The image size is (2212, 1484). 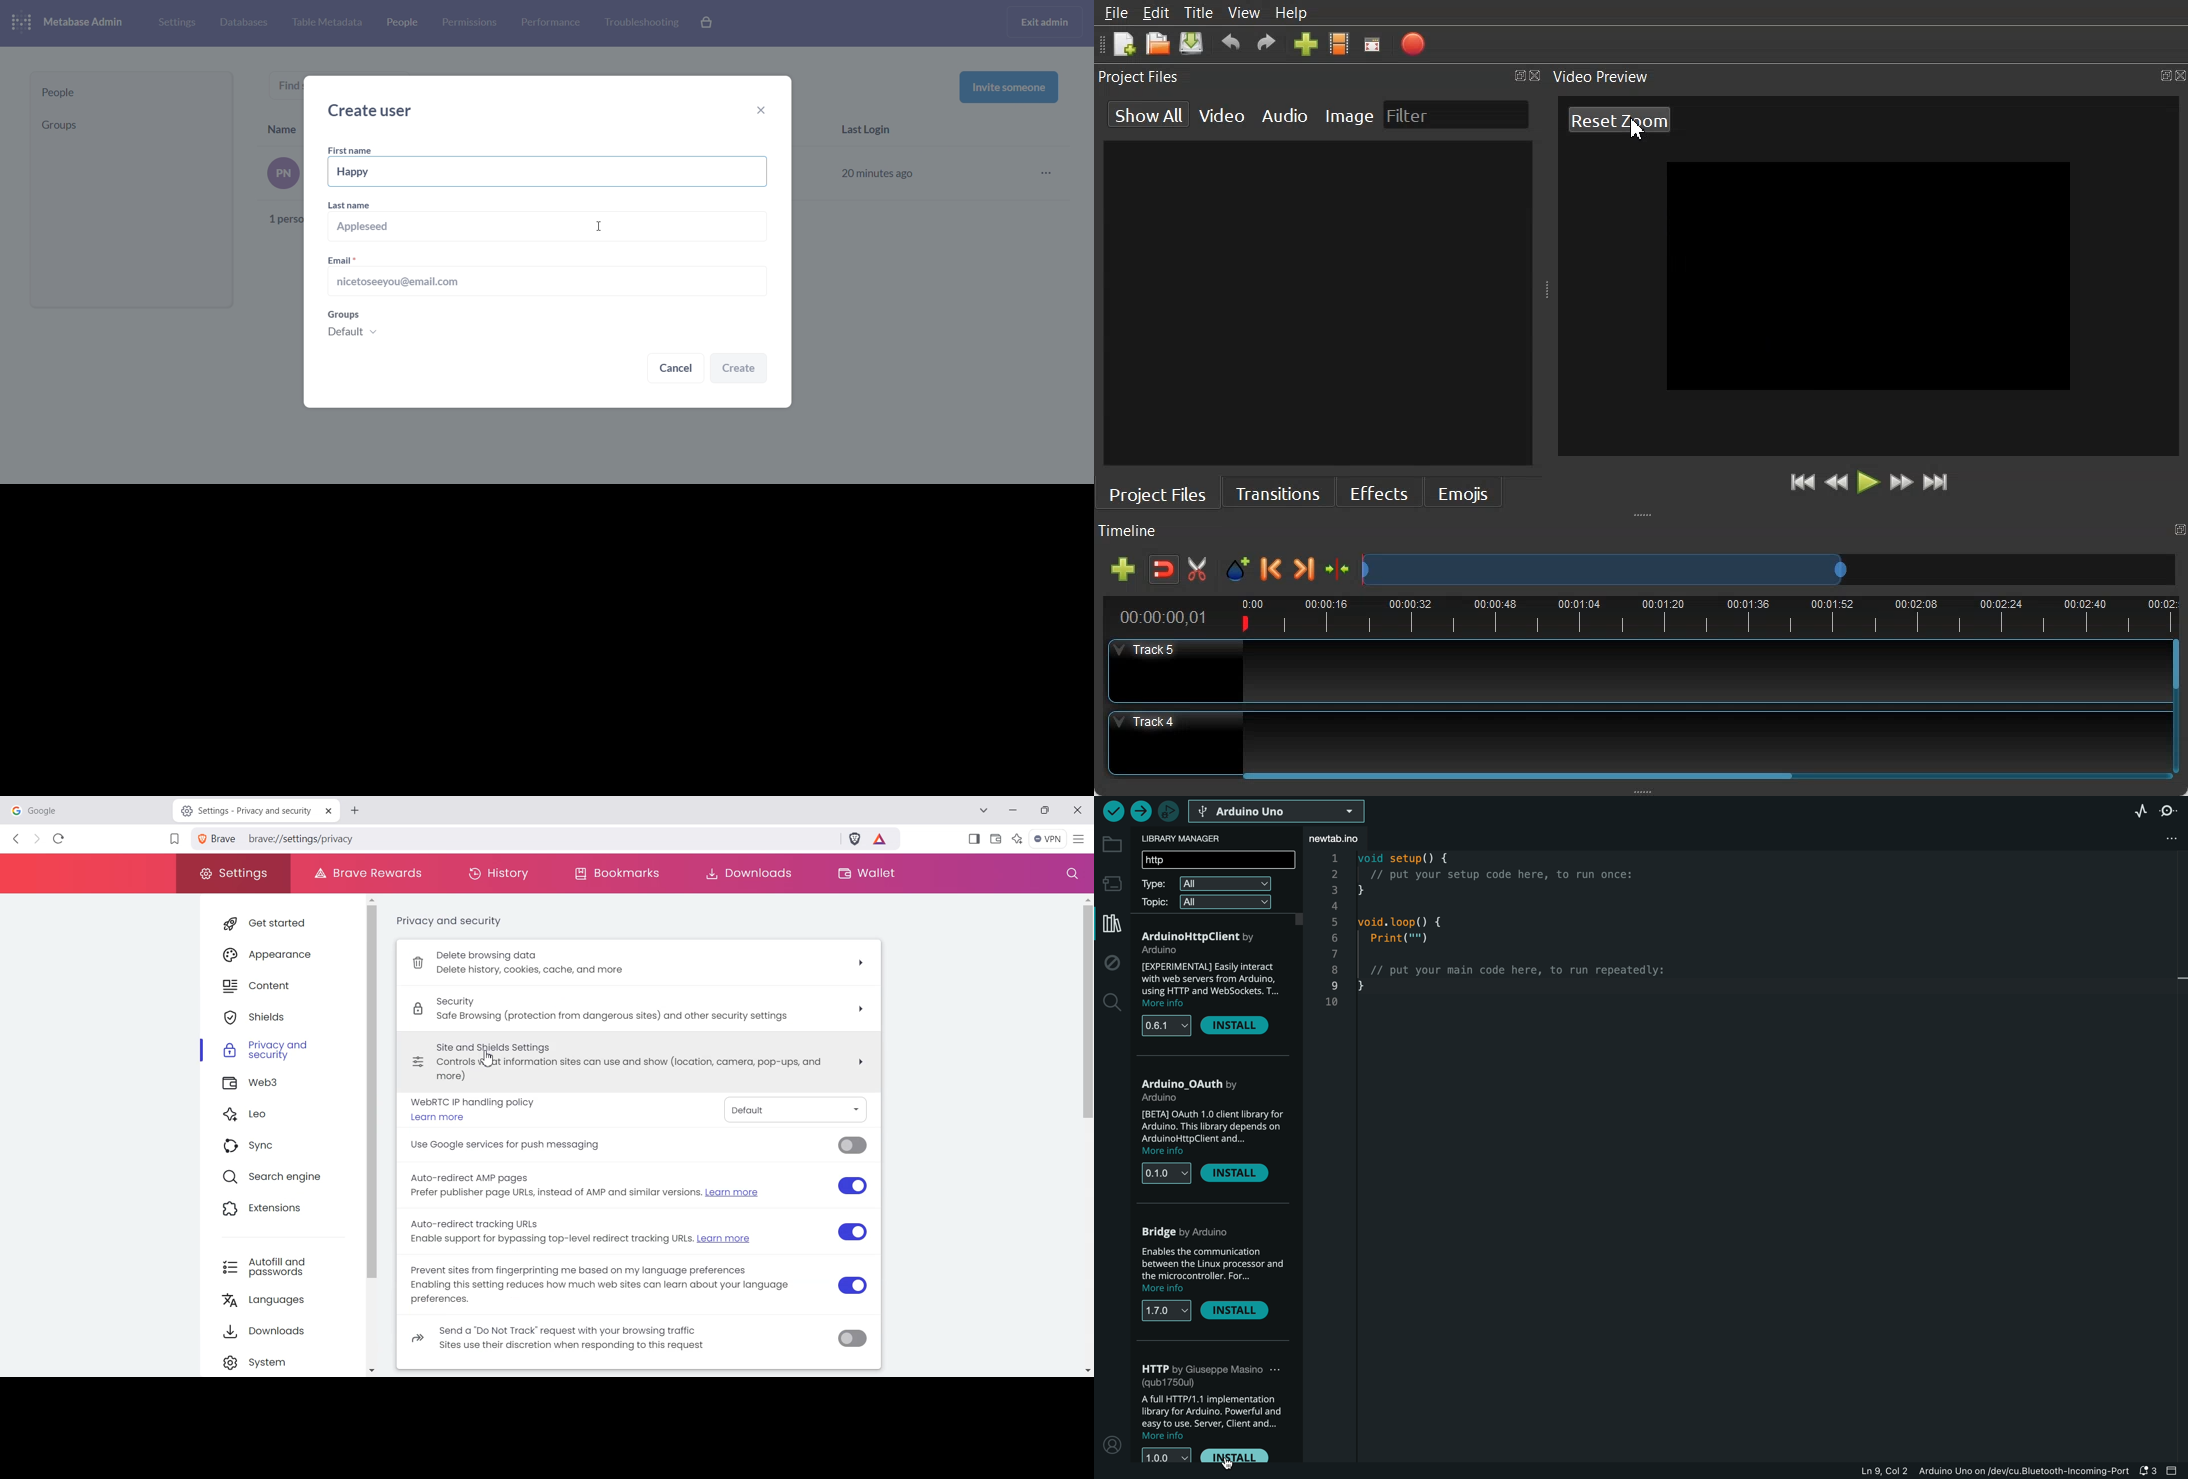 What do you see at coordinates (1276, 491) in the screenshot?
I see `Transitions` at bounding box center [1276, 491].